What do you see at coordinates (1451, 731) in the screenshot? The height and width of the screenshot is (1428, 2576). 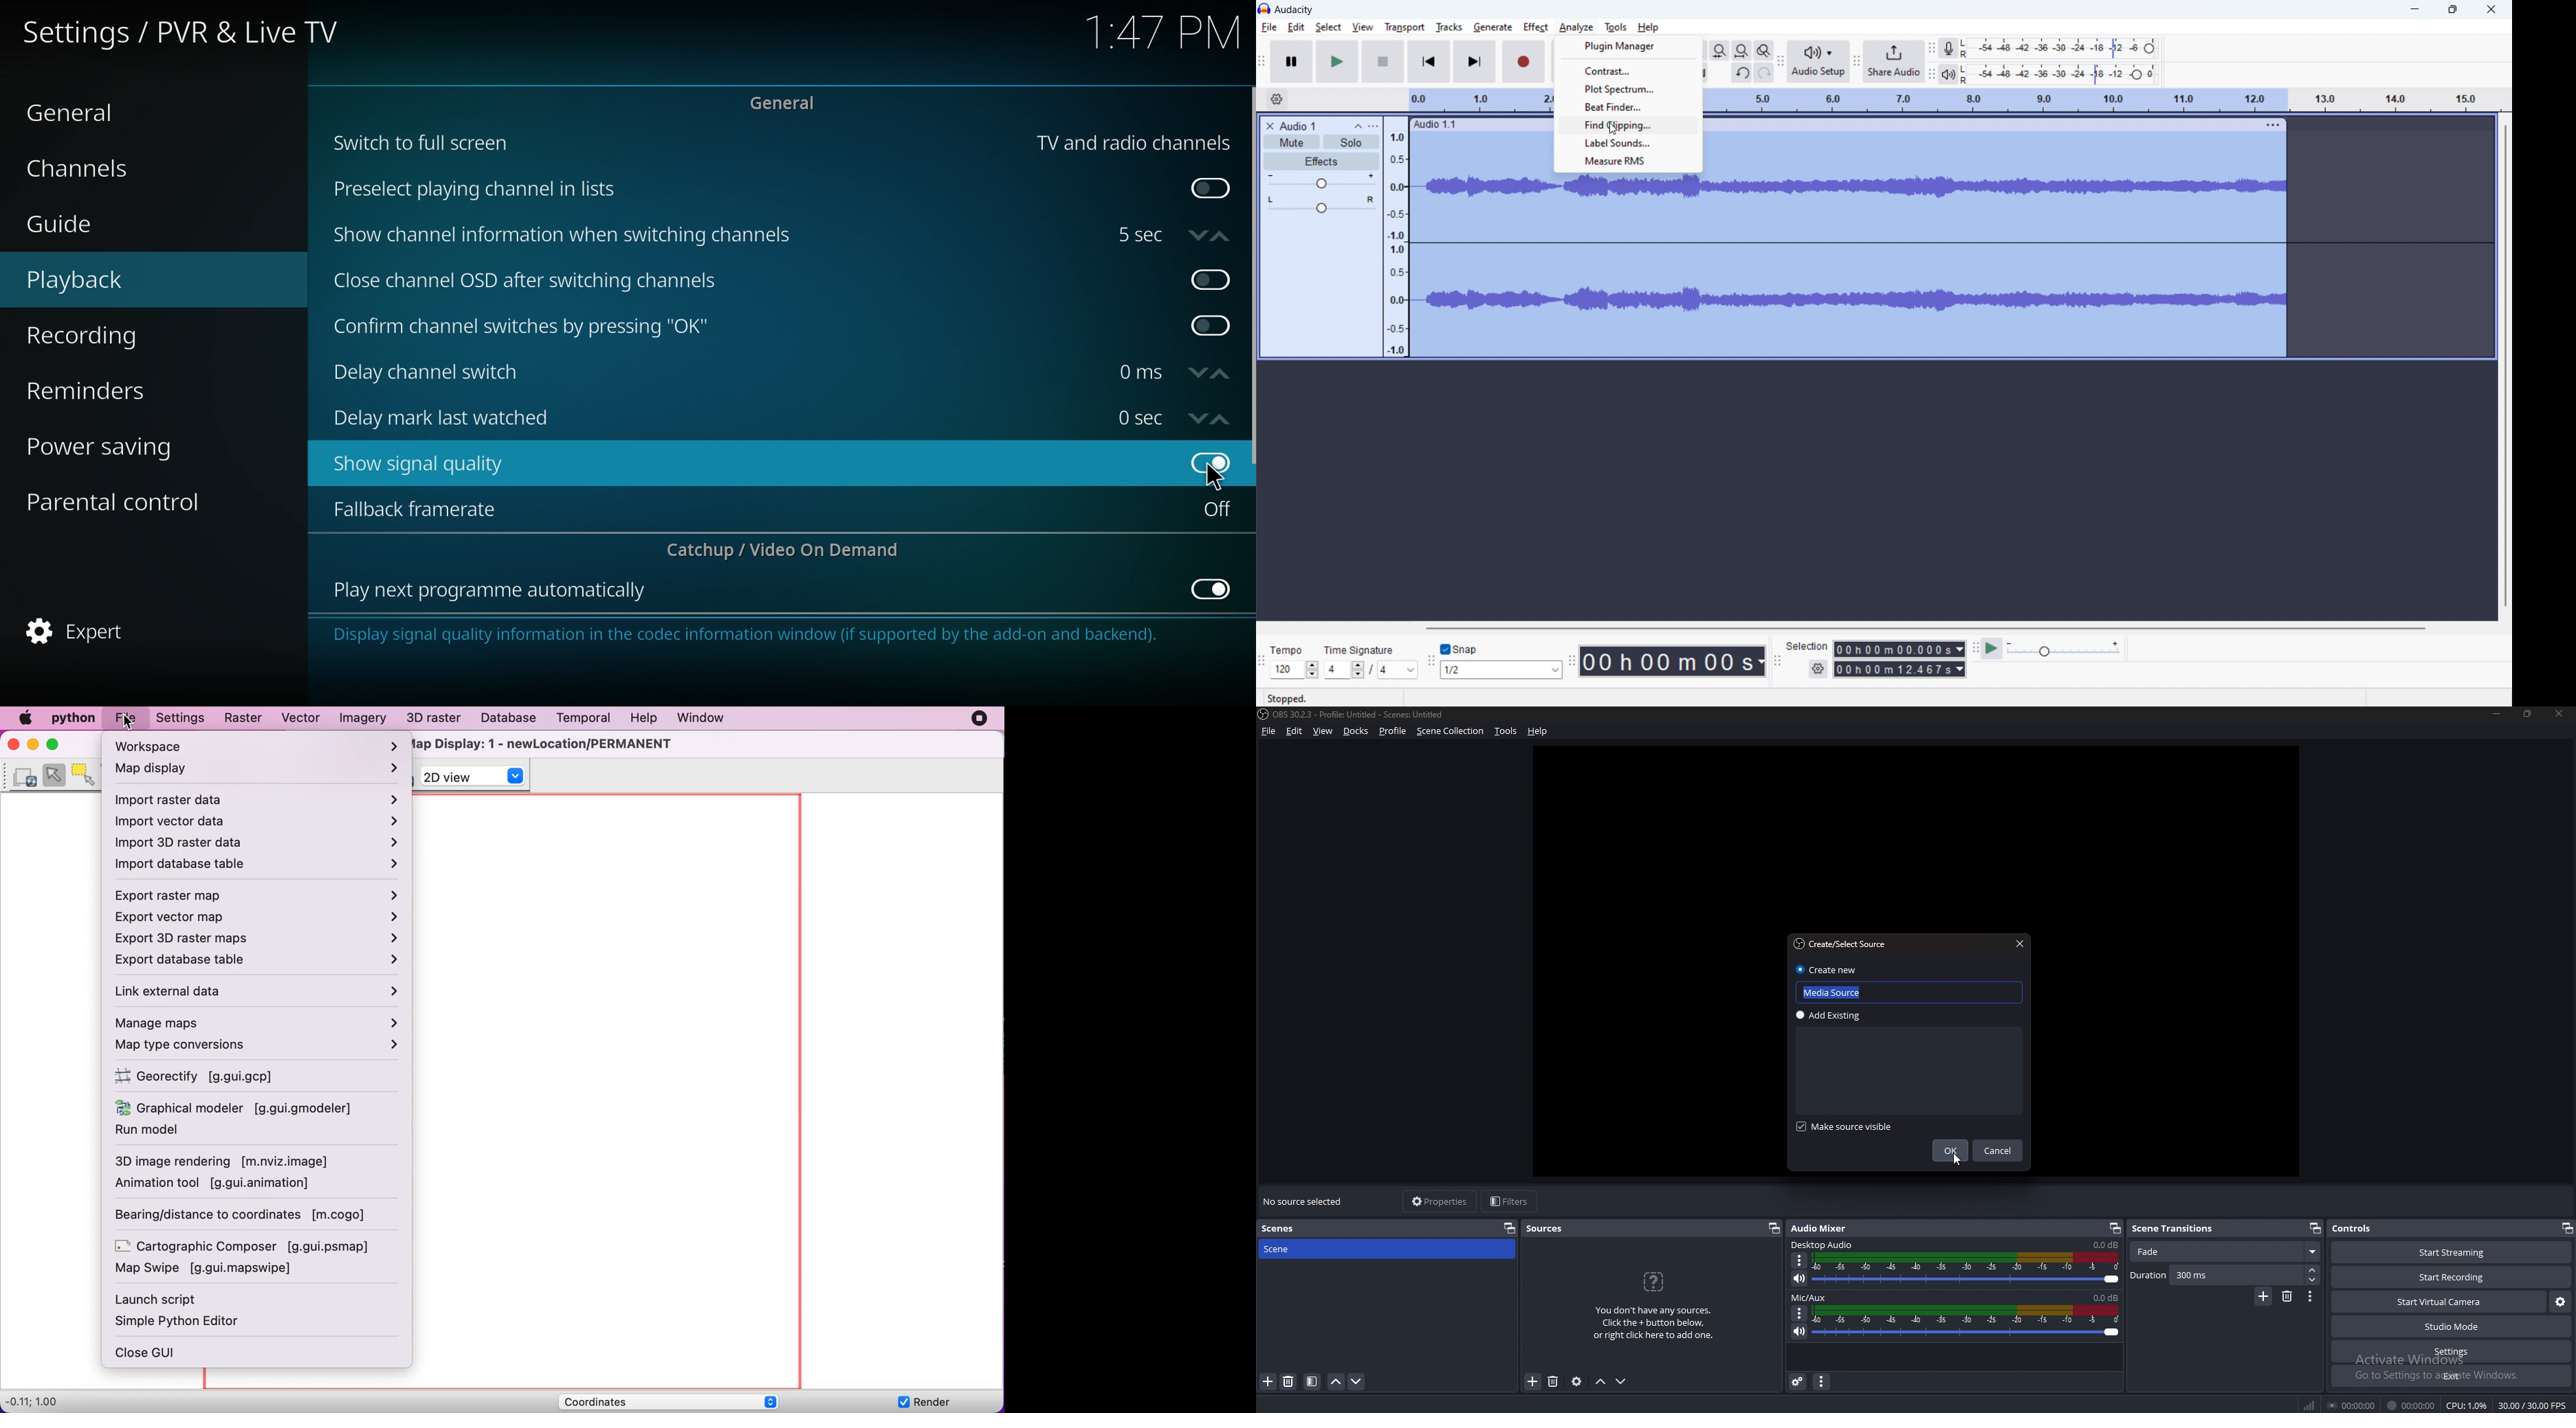 I see `Scene collection` at bounding box center [1451, 731].